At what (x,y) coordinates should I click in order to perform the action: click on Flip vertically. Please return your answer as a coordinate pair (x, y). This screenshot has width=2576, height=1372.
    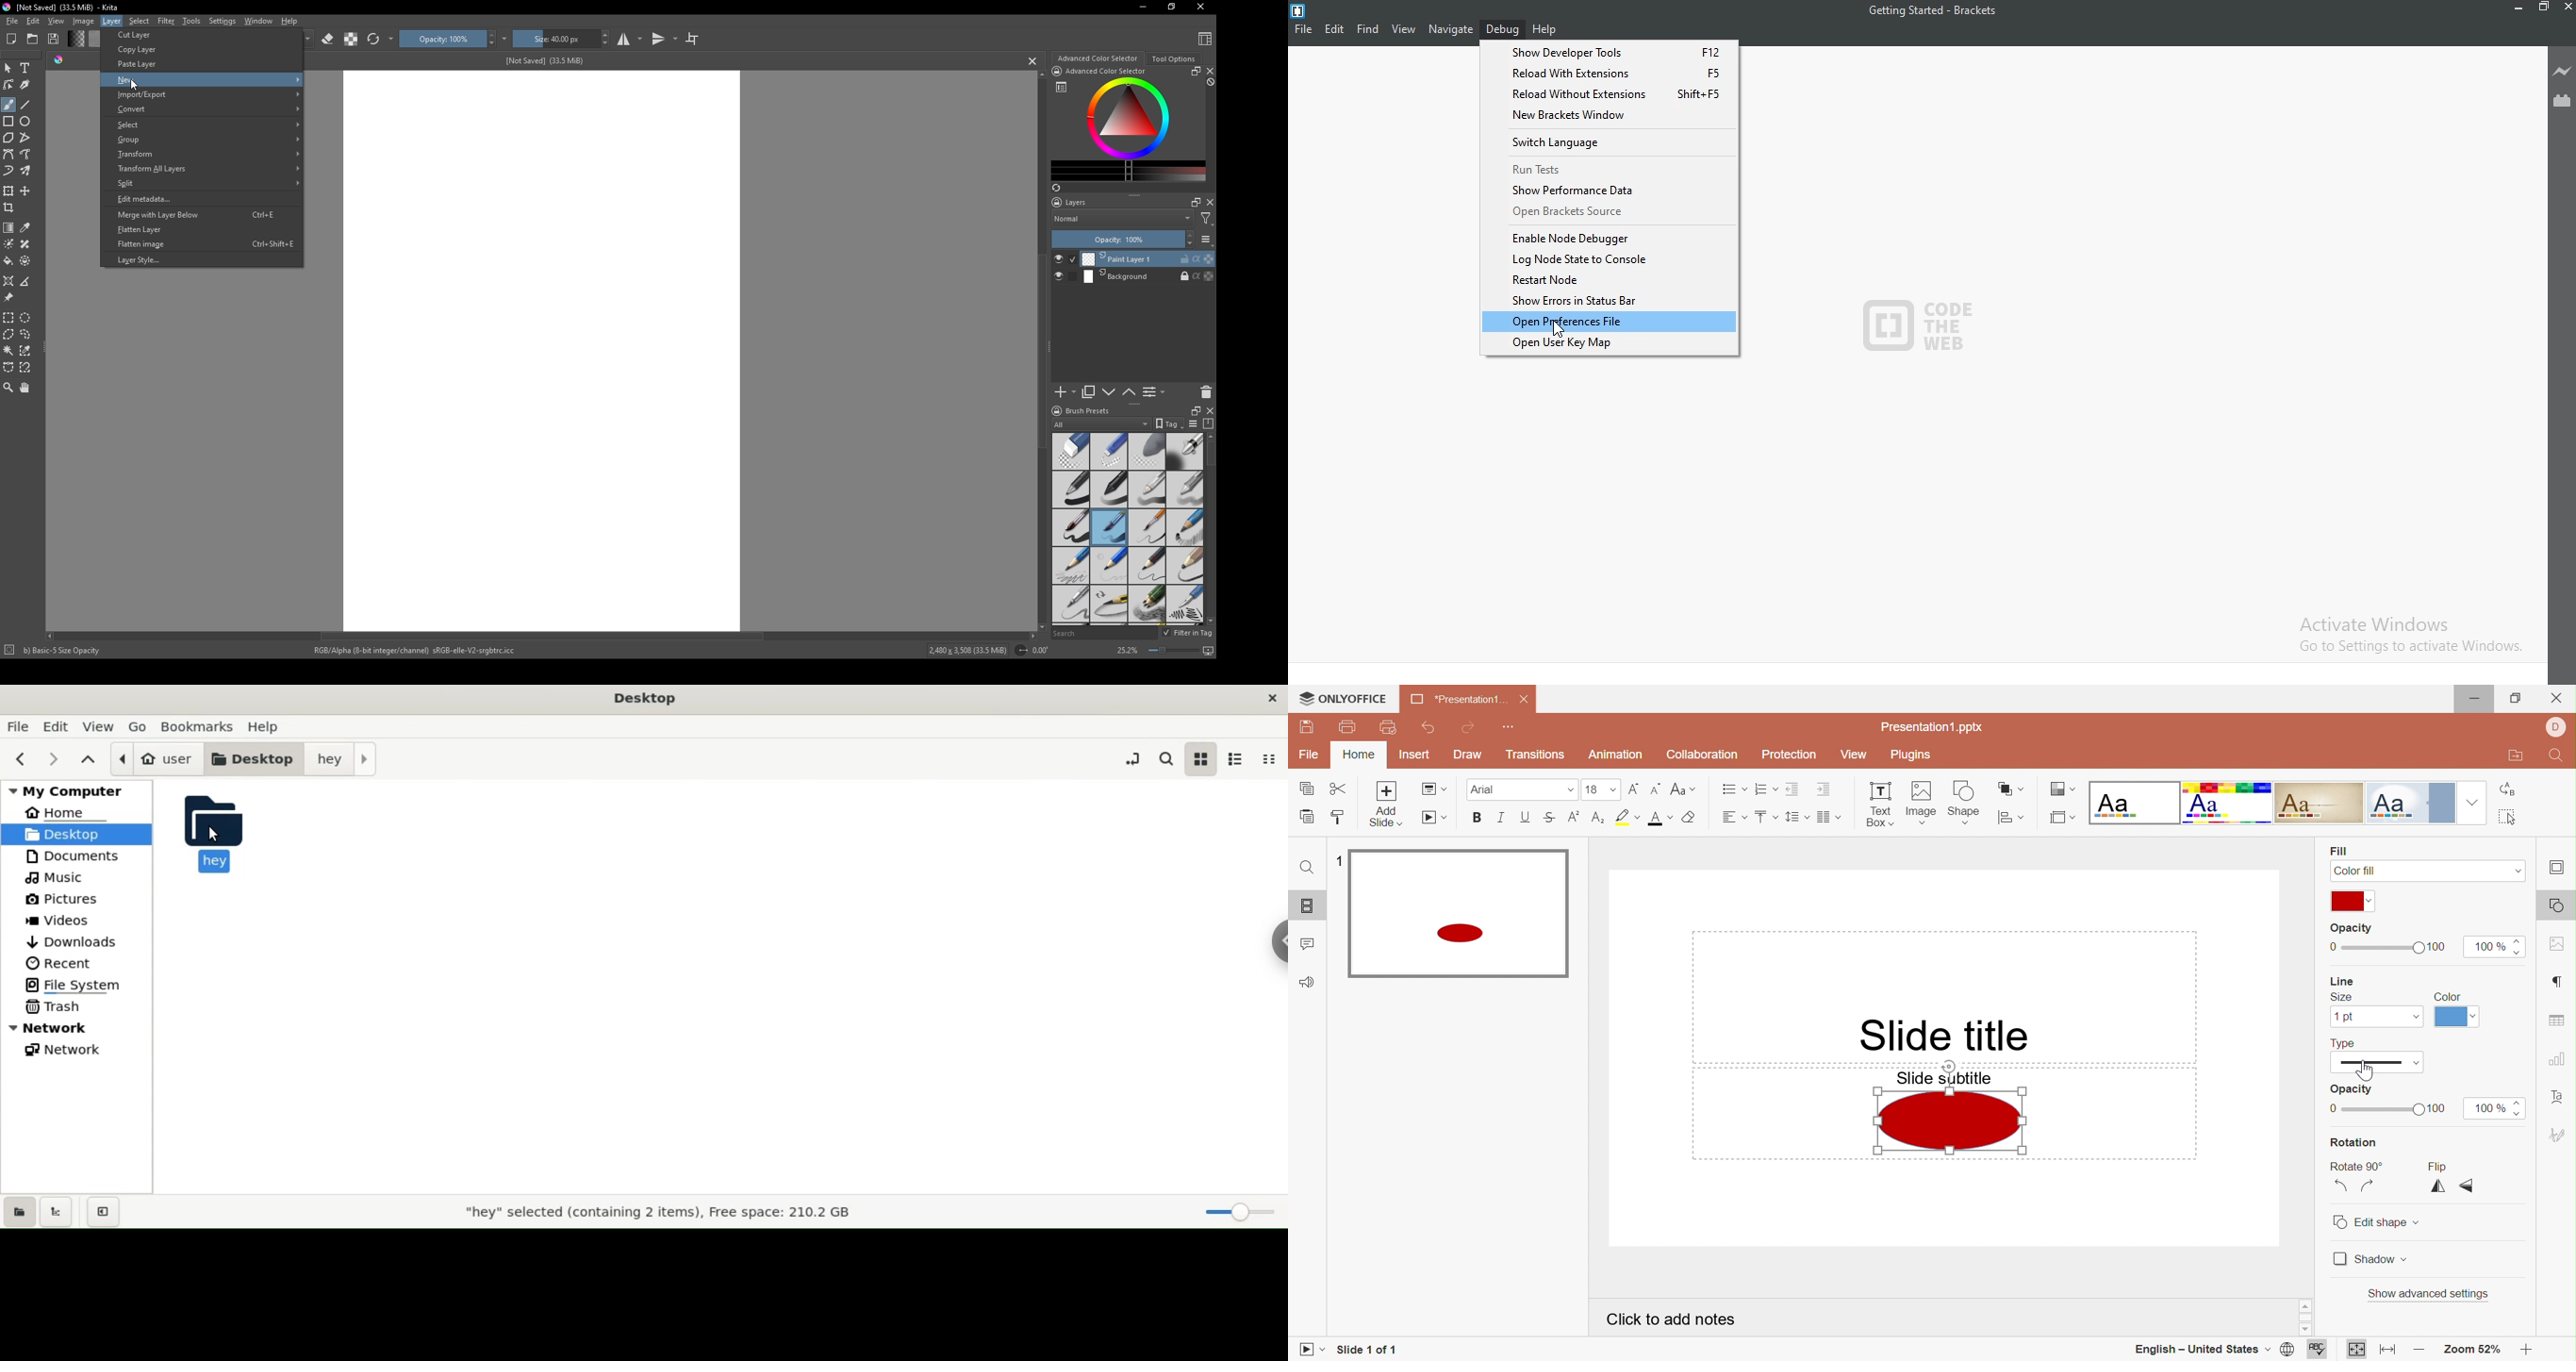
    Looking at the image, I should click on (2469, 1185).